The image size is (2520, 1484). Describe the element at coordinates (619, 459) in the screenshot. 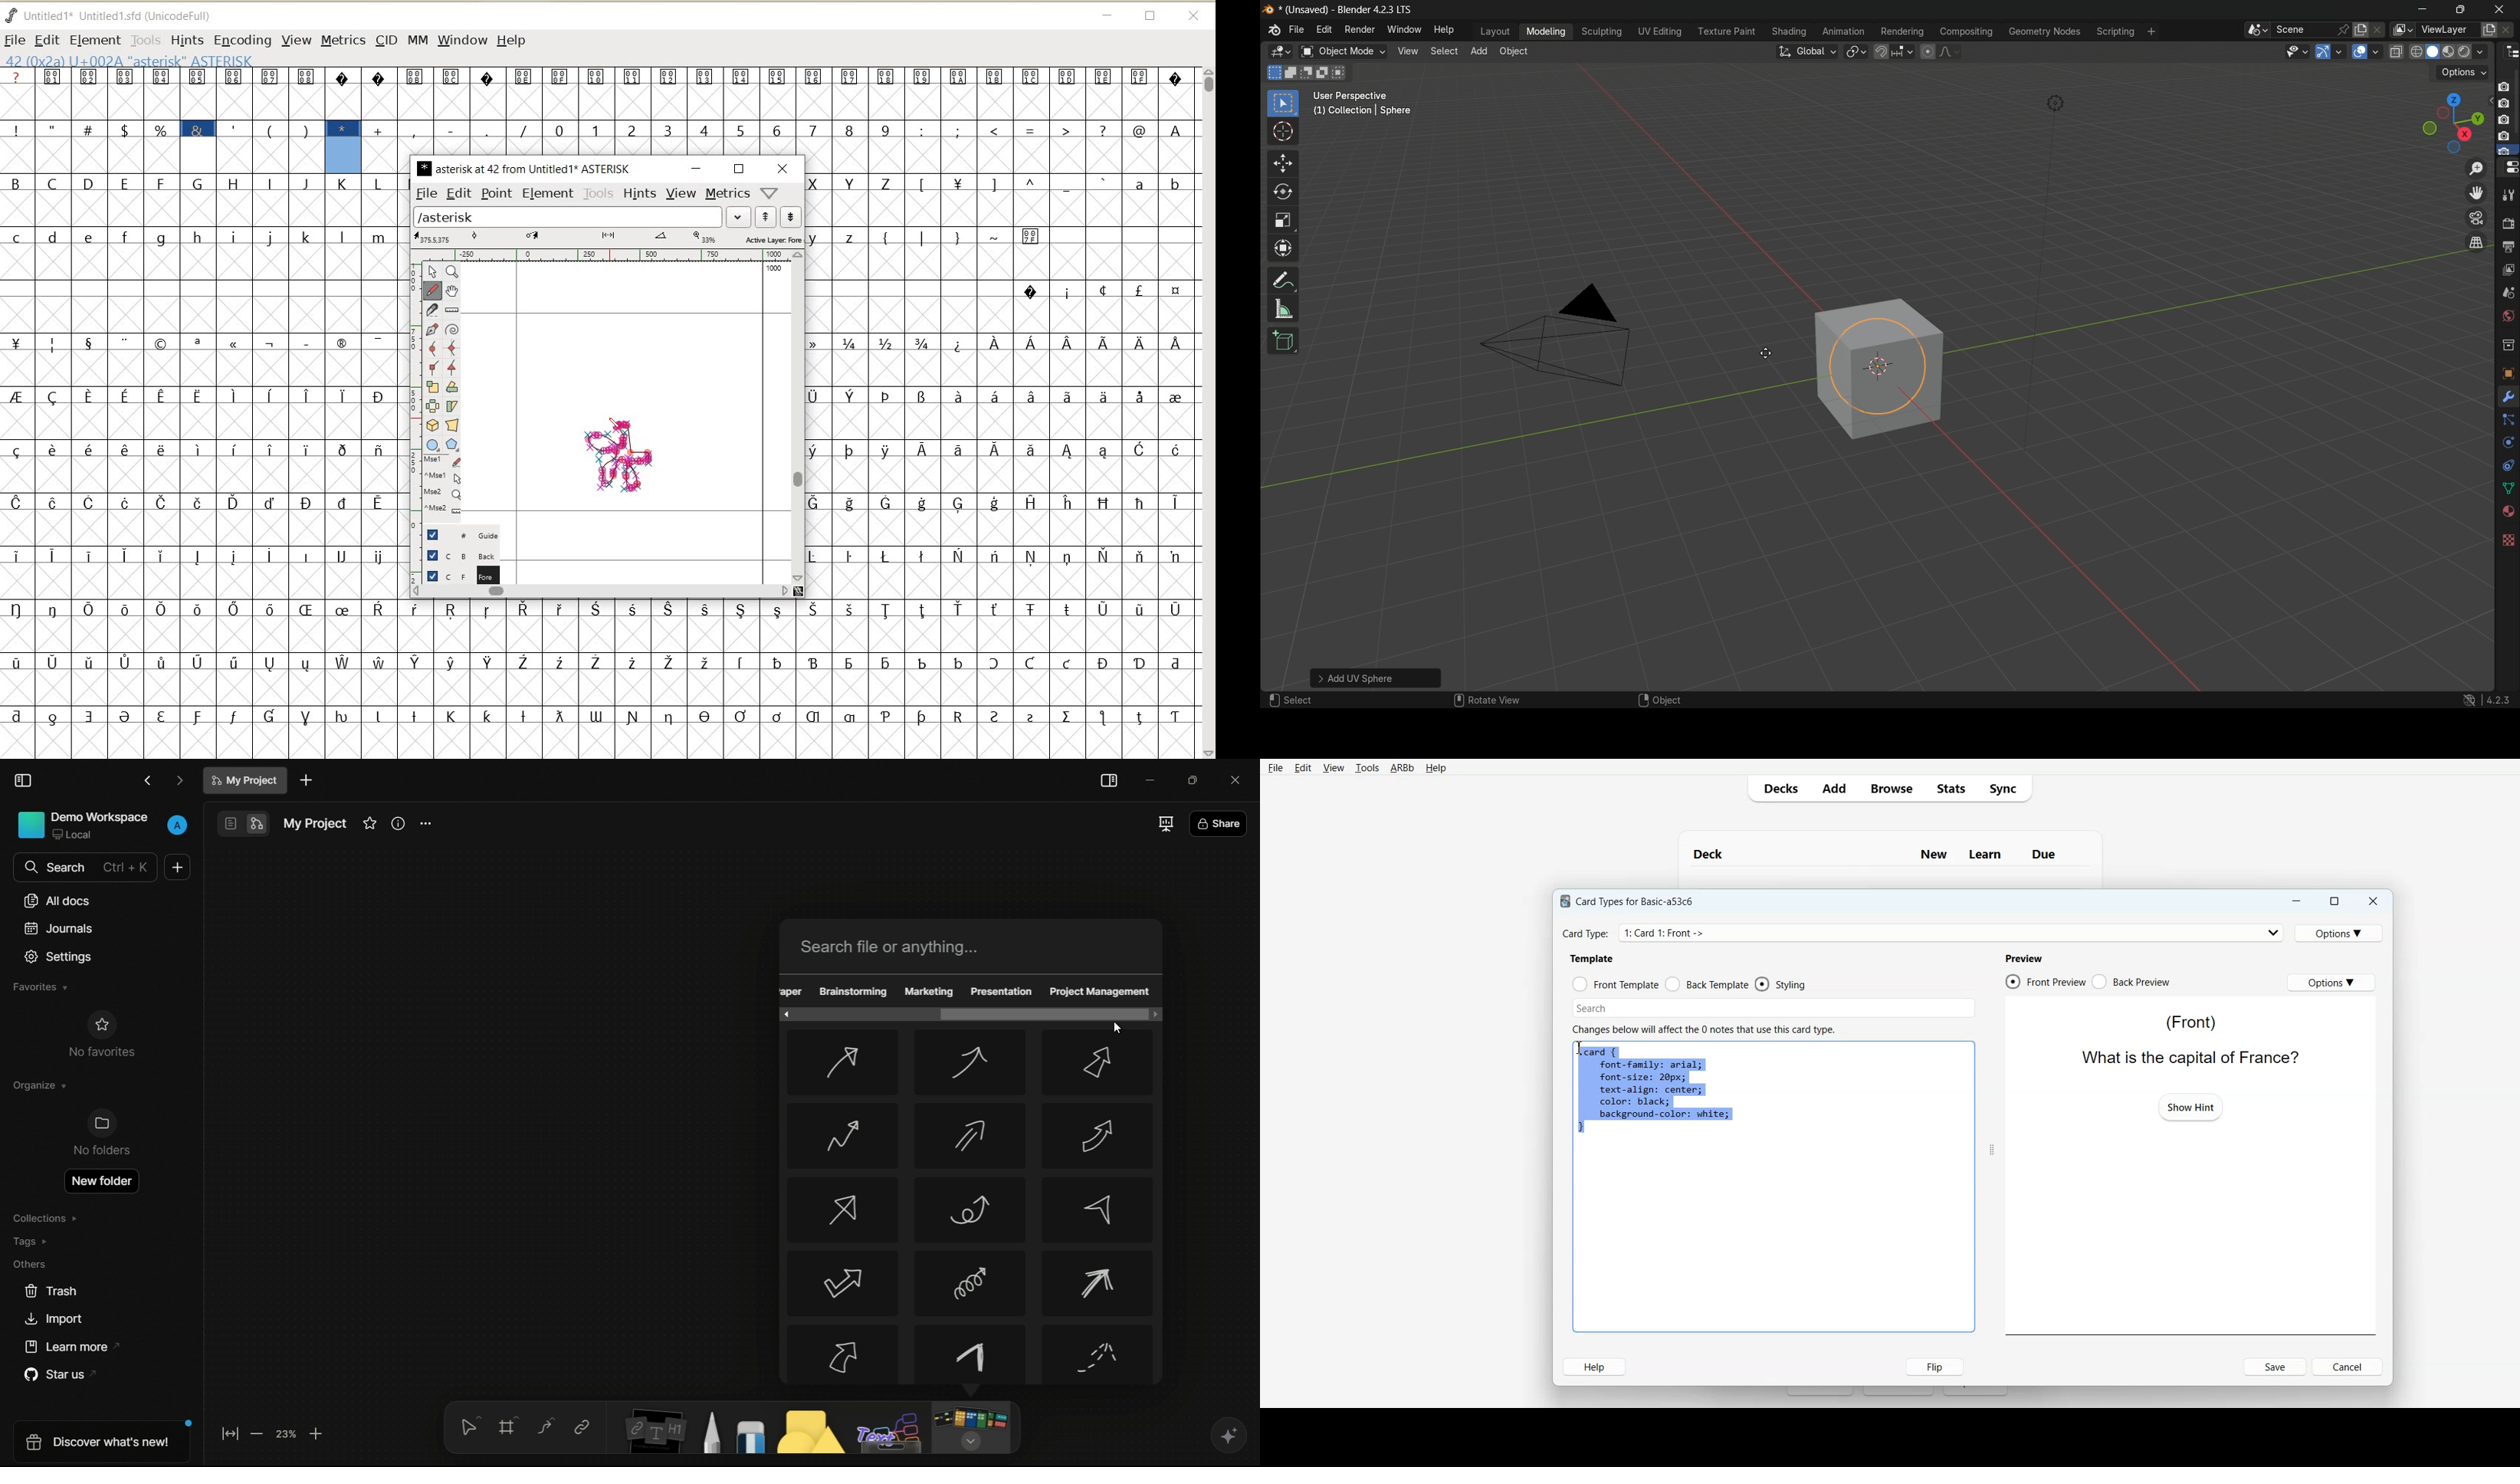

I see ` unique glyph for an asterisk creation` at that location.